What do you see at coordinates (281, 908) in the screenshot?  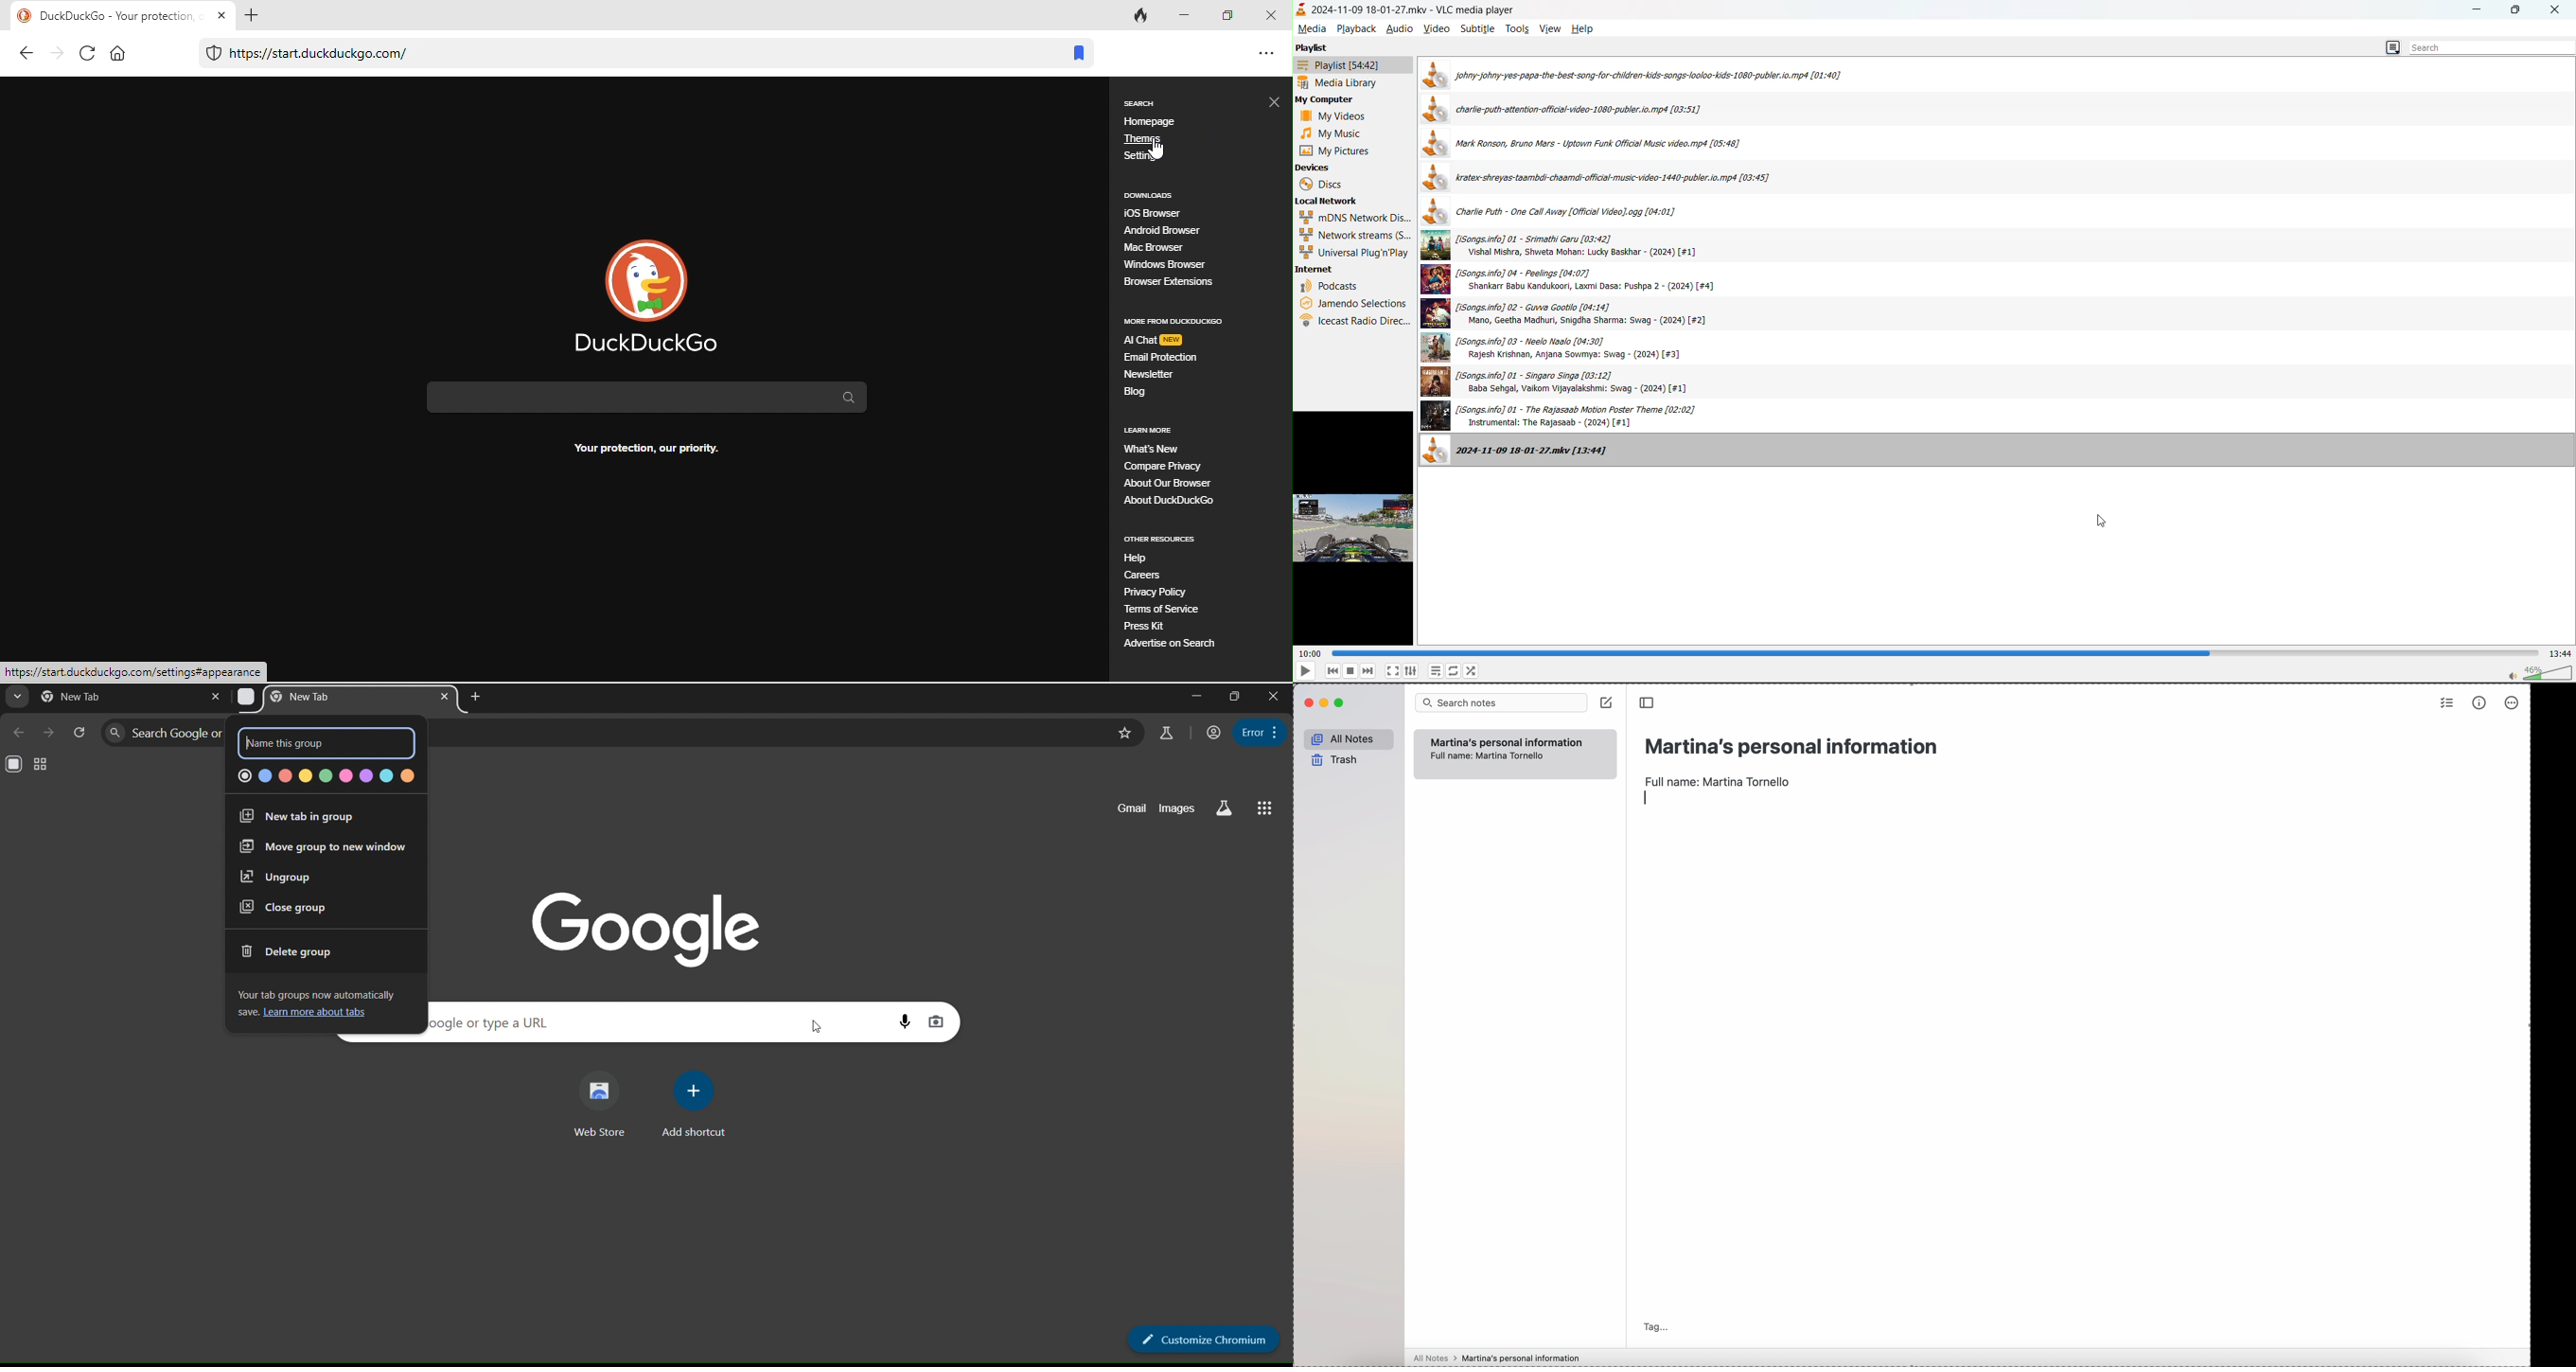 I see `close group` at bounding box center [281, 908].